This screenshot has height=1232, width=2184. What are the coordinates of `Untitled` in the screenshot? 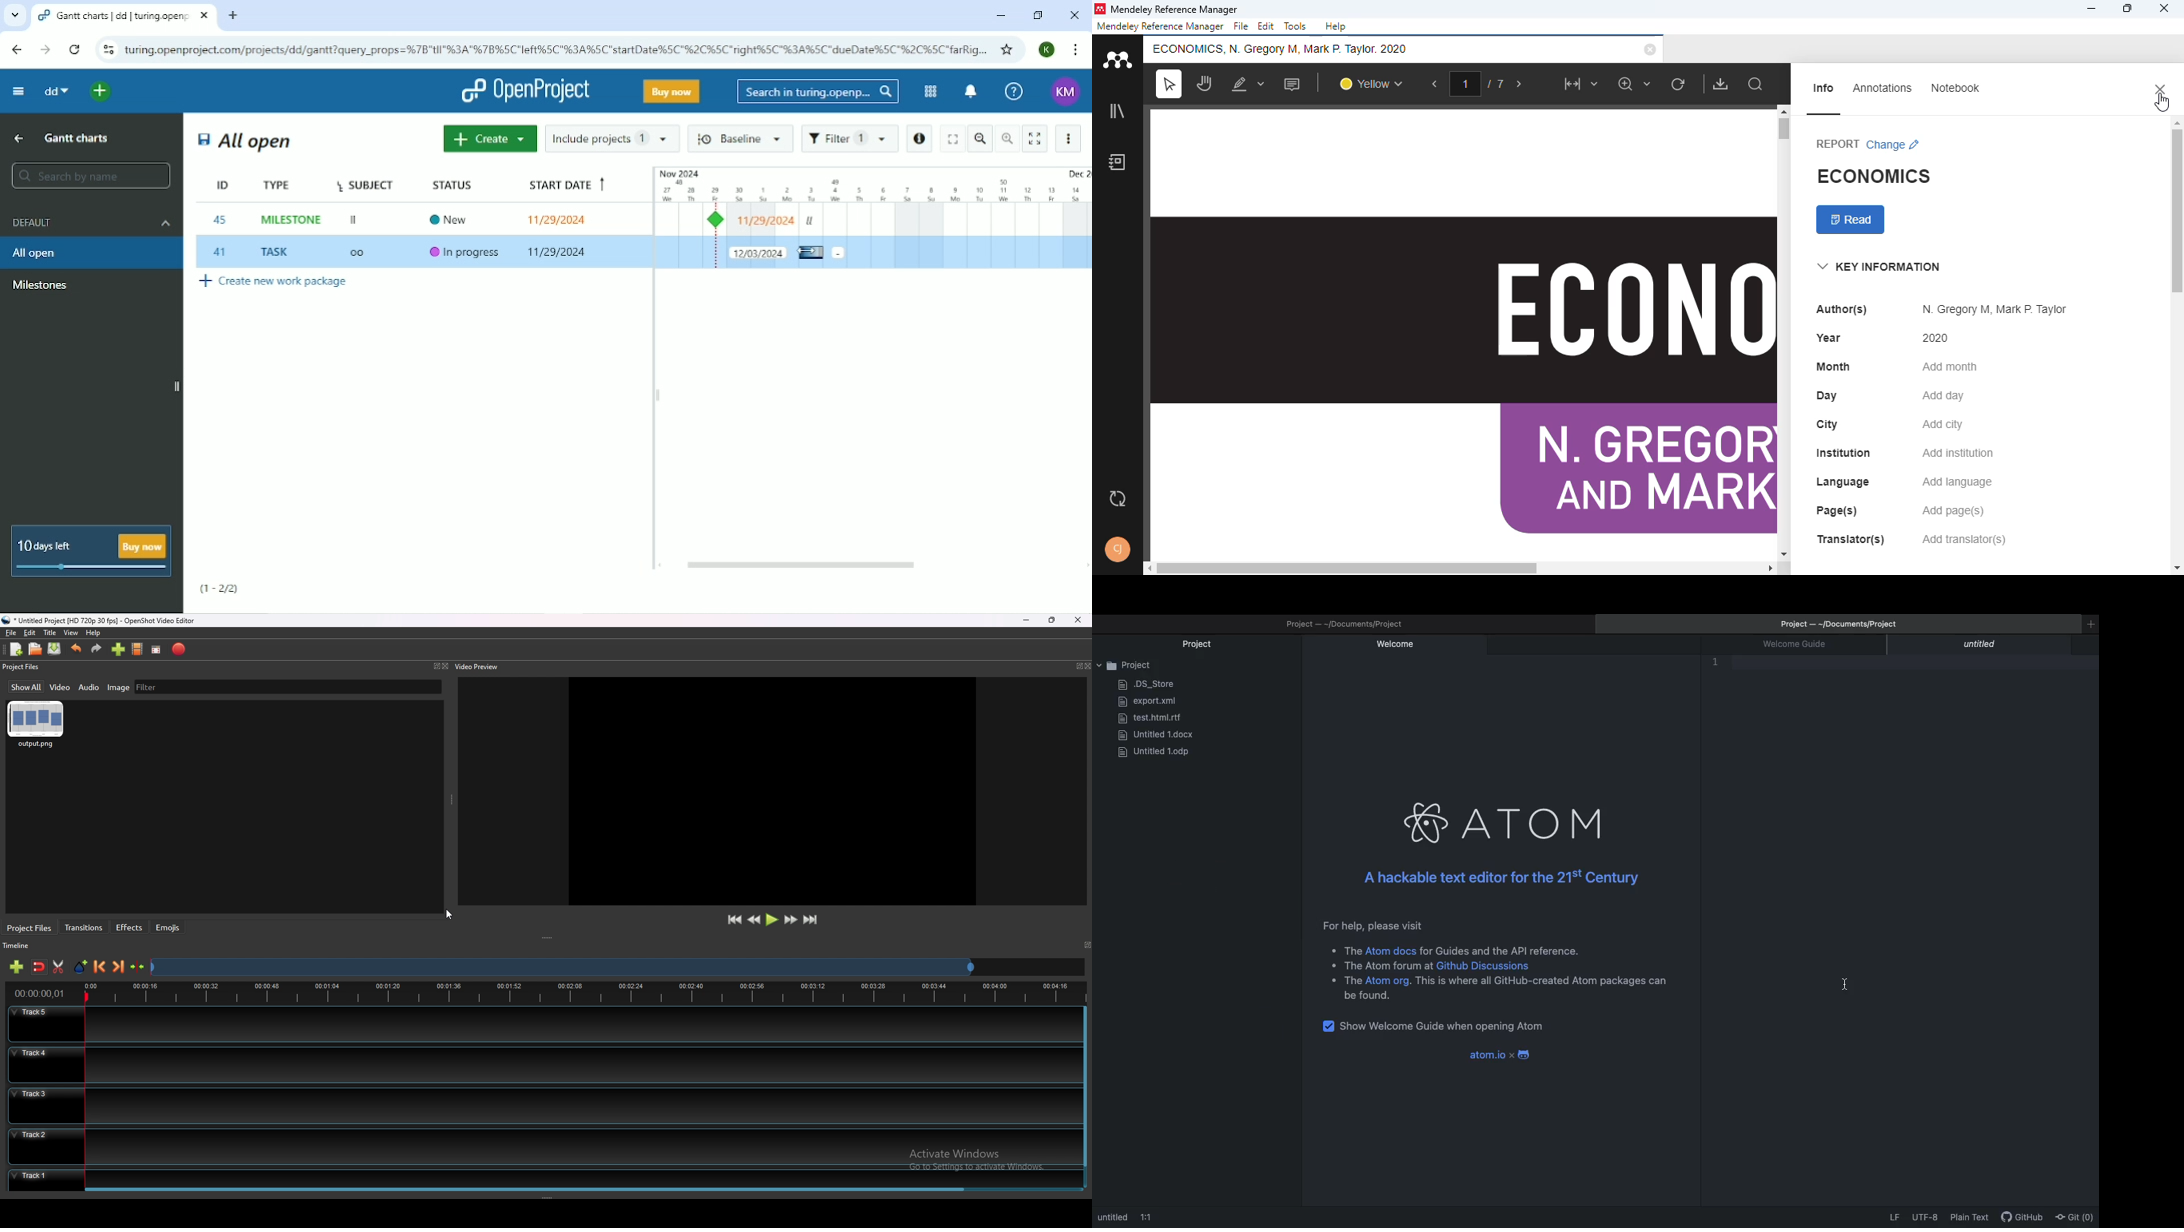 It's located at (1984, 646).